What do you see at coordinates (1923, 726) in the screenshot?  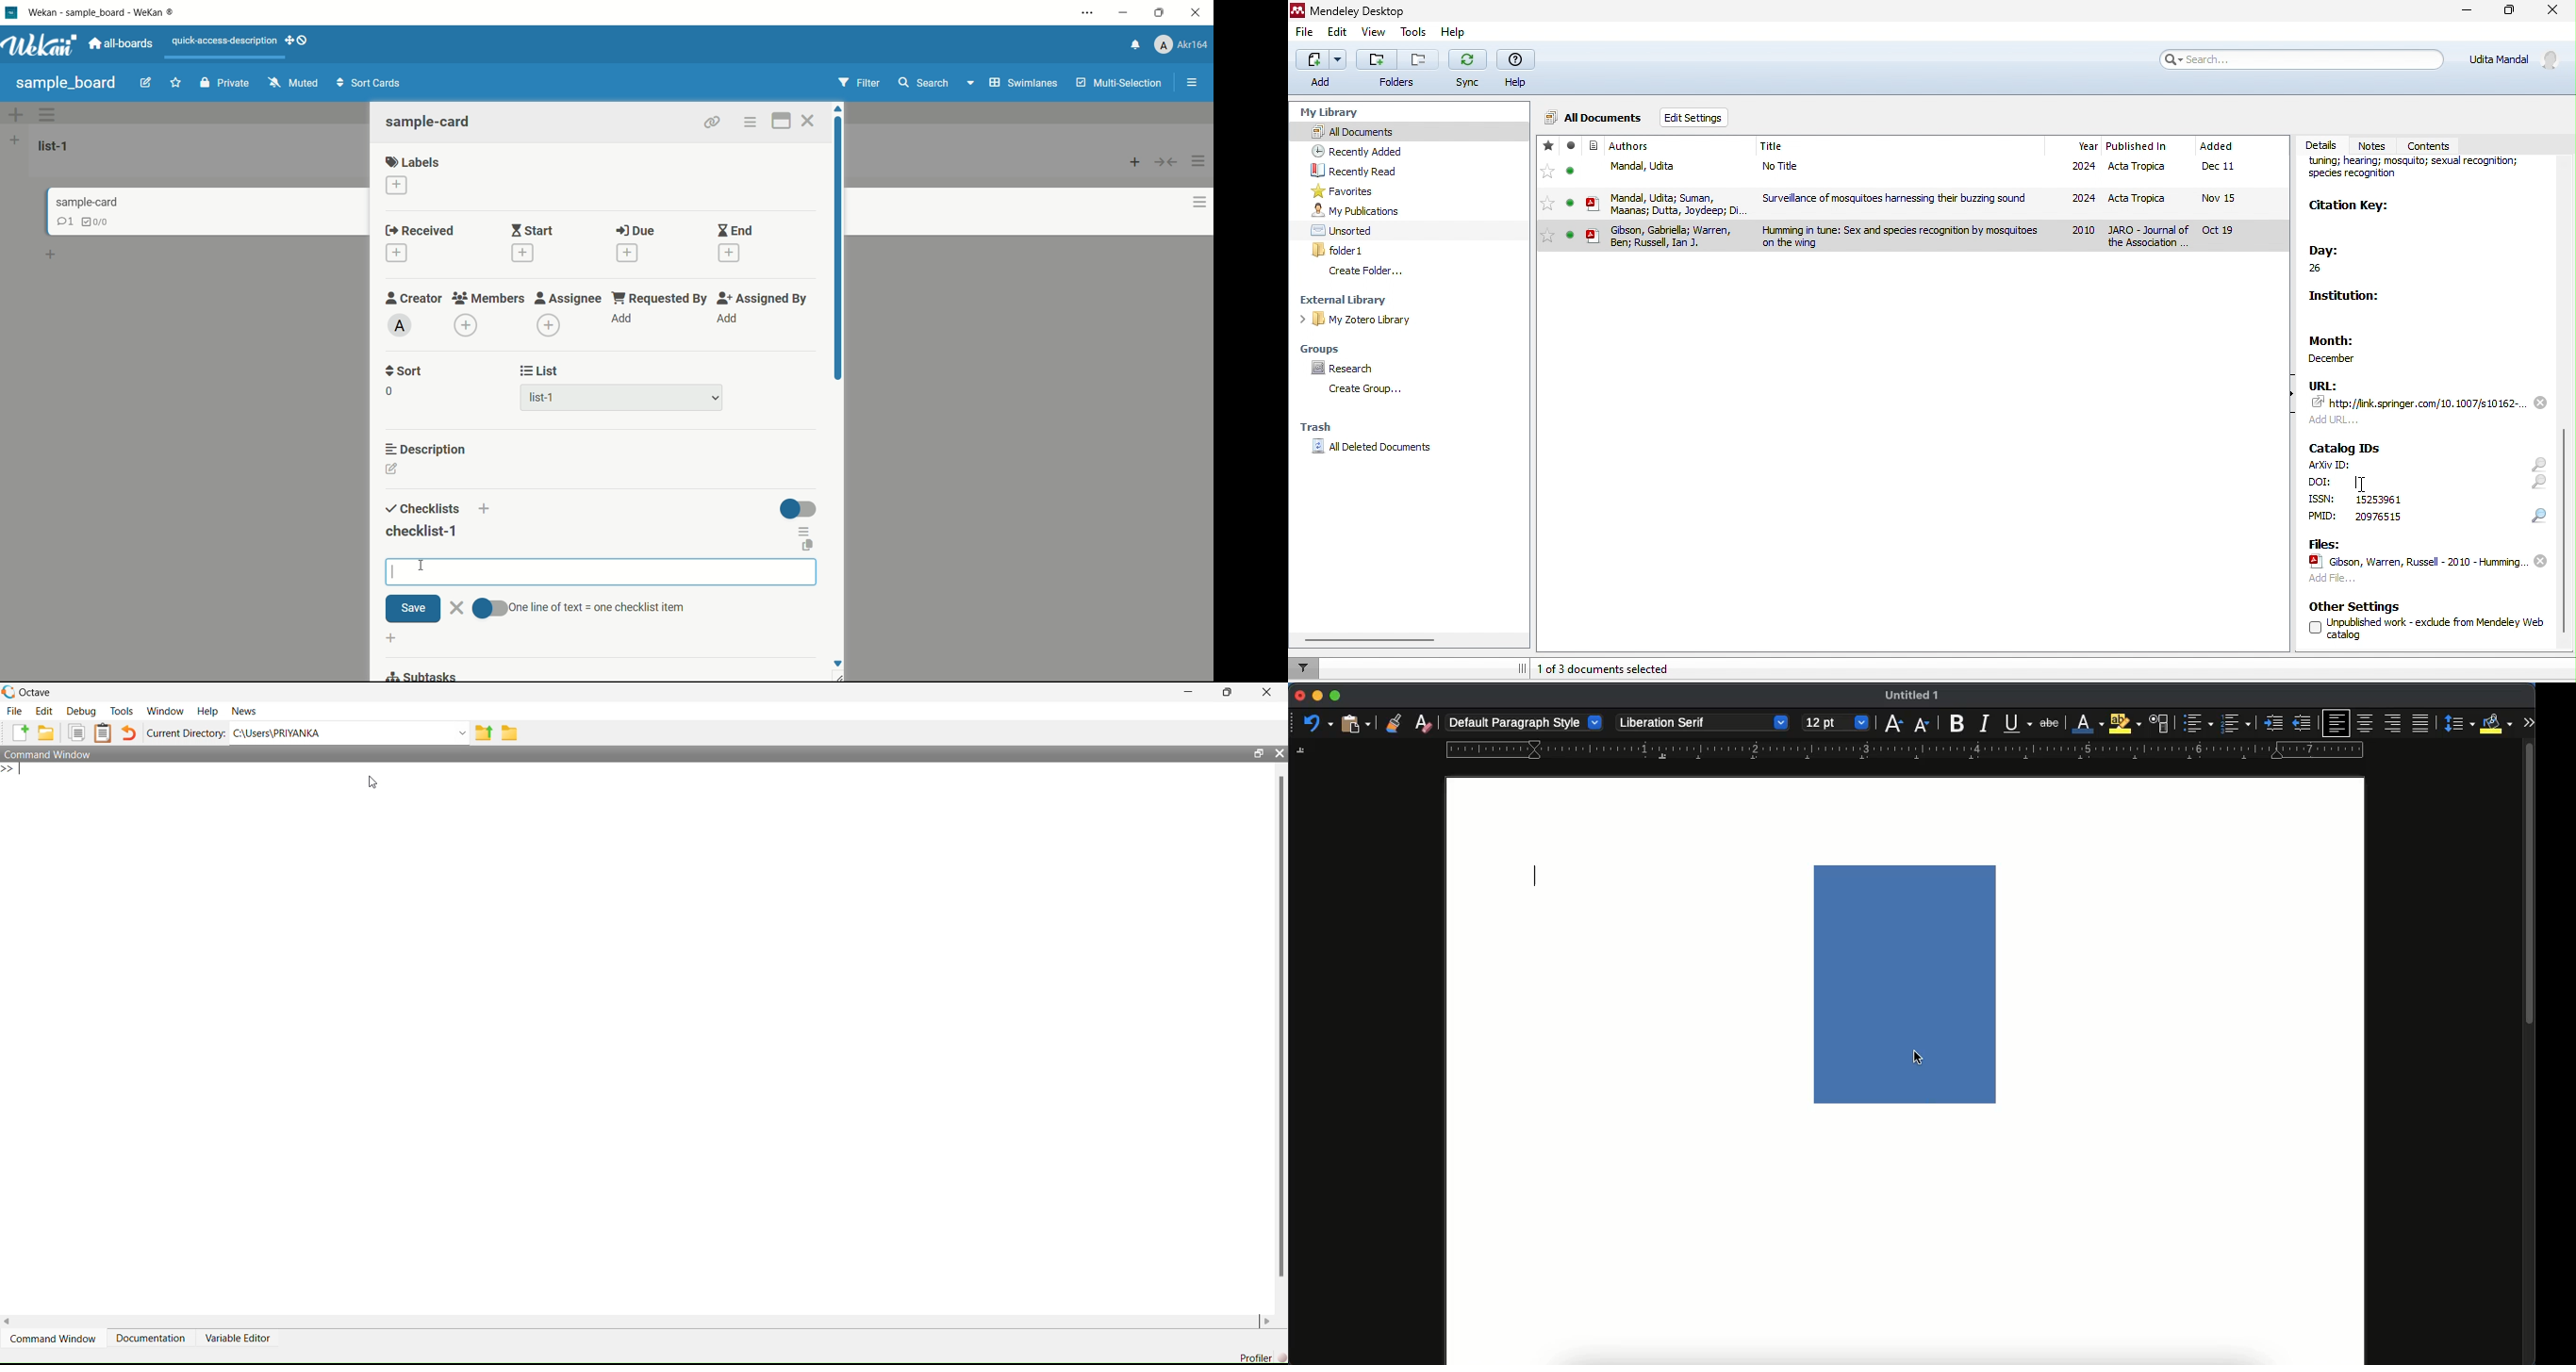 I see `decrease font` at bounding box center [1923, 726].